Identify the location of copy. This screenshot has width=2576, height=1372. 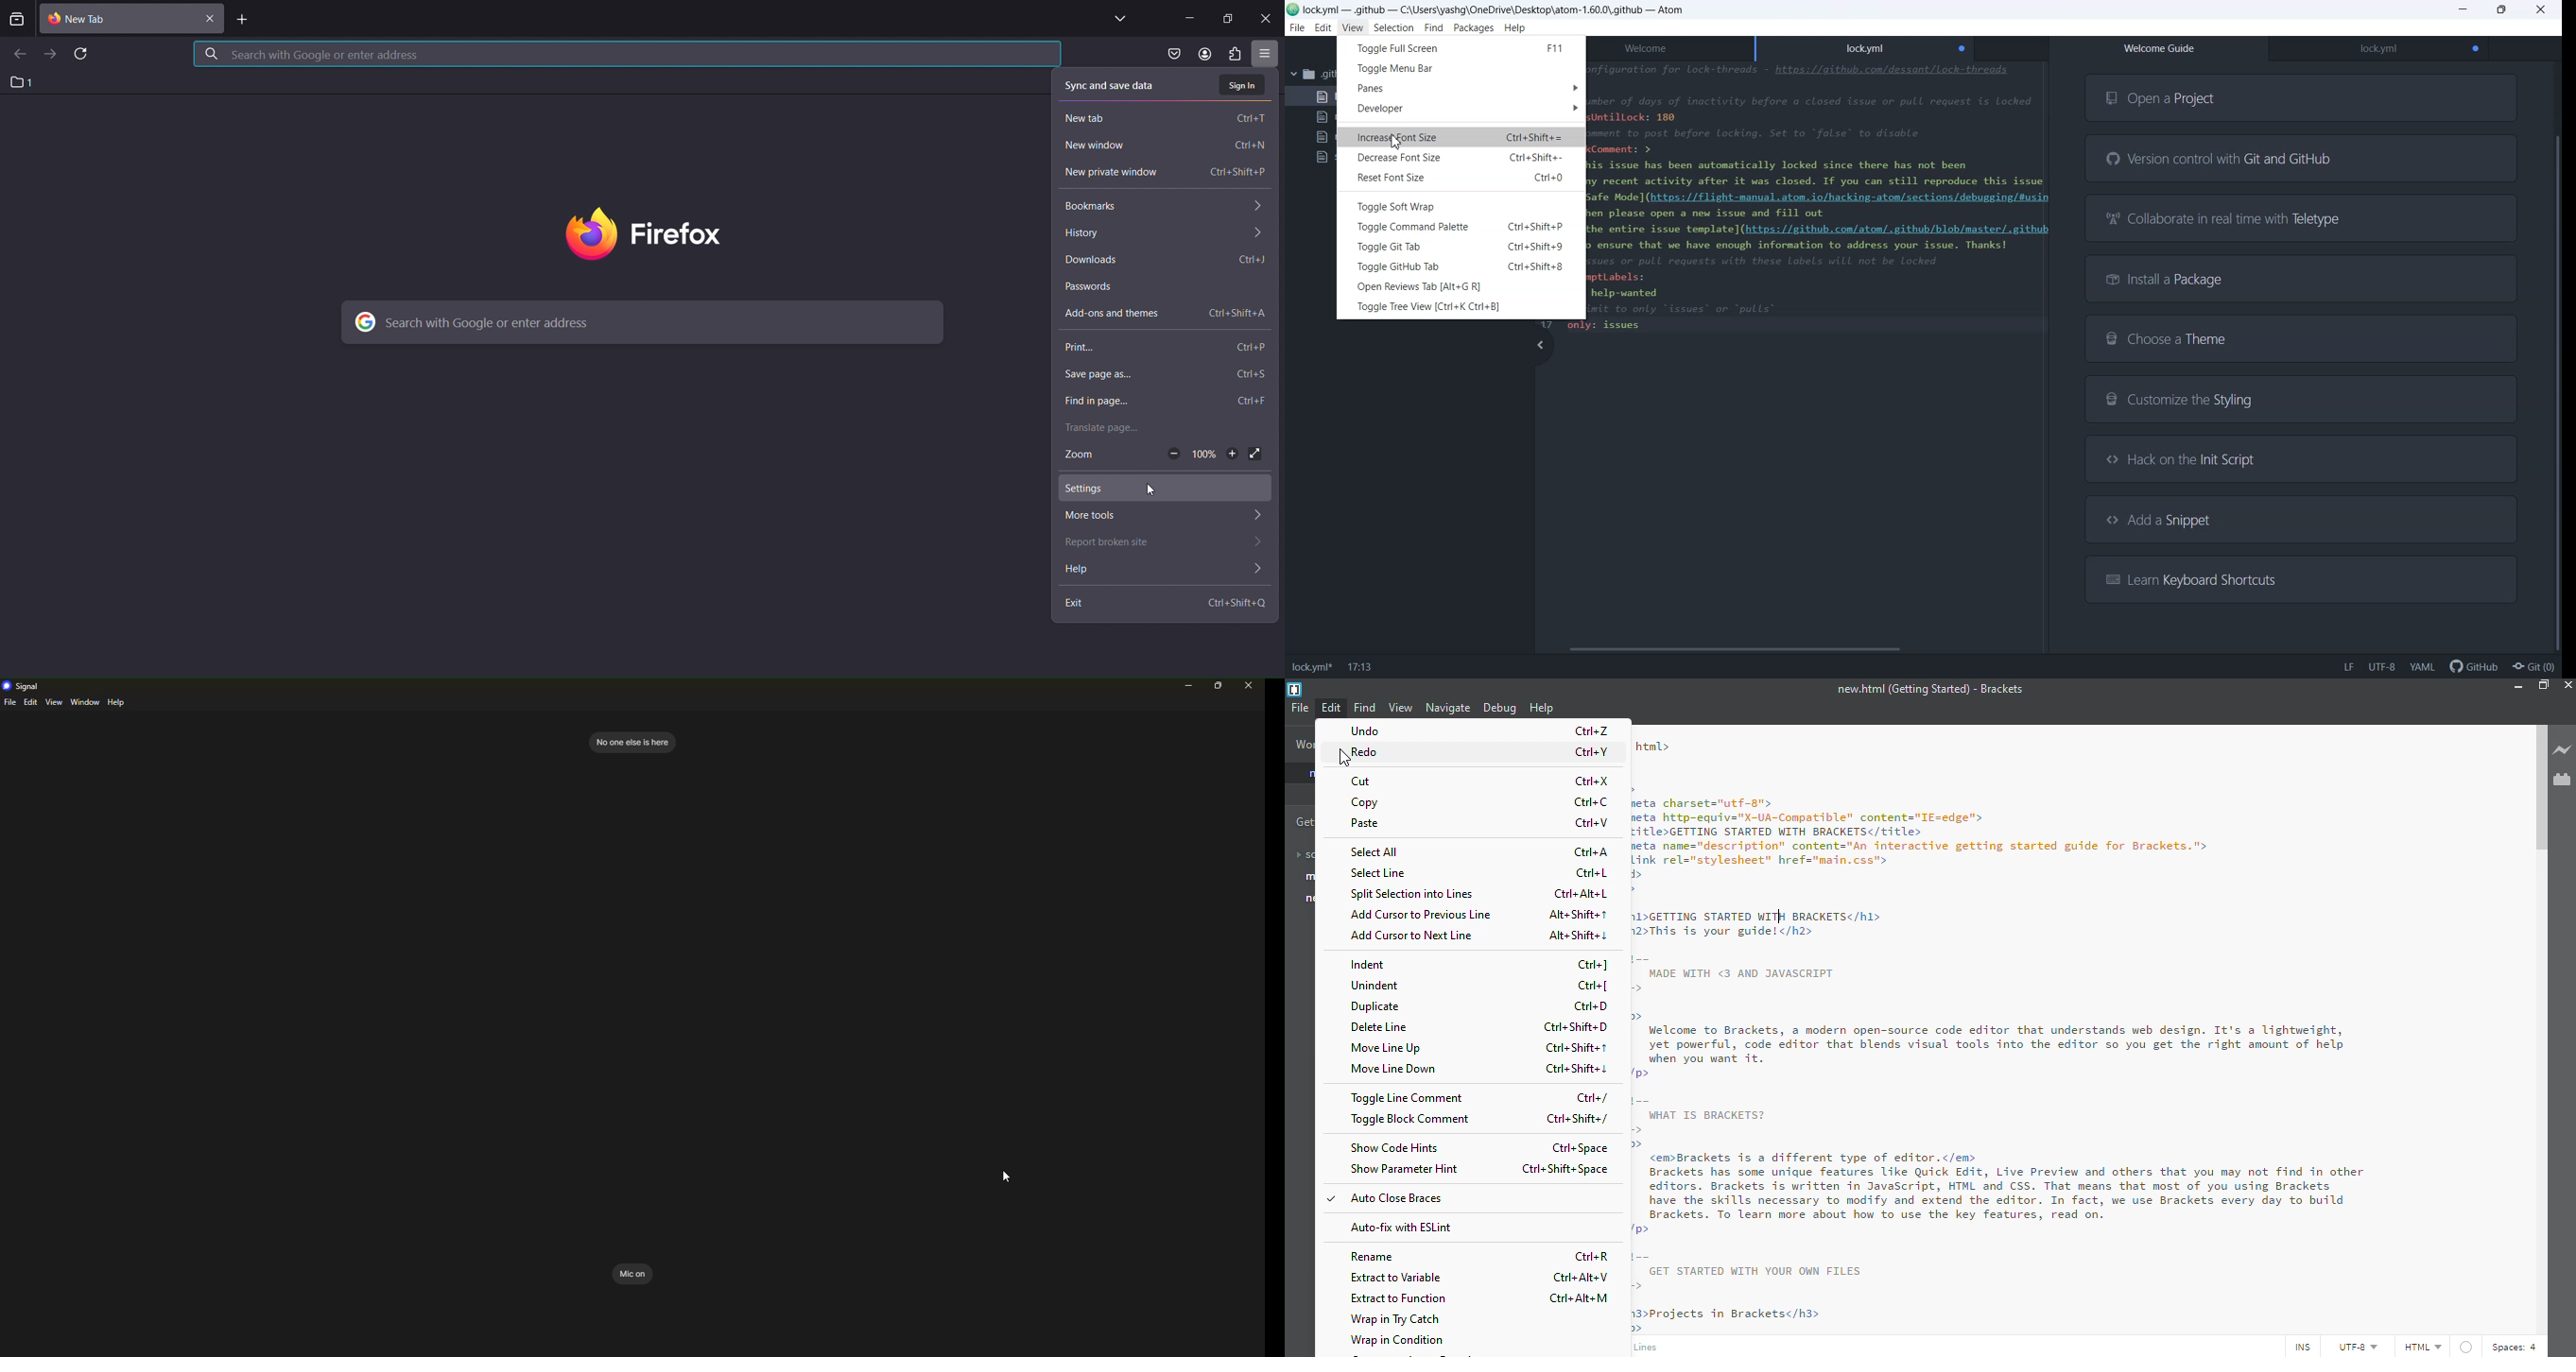
(1370, 802).